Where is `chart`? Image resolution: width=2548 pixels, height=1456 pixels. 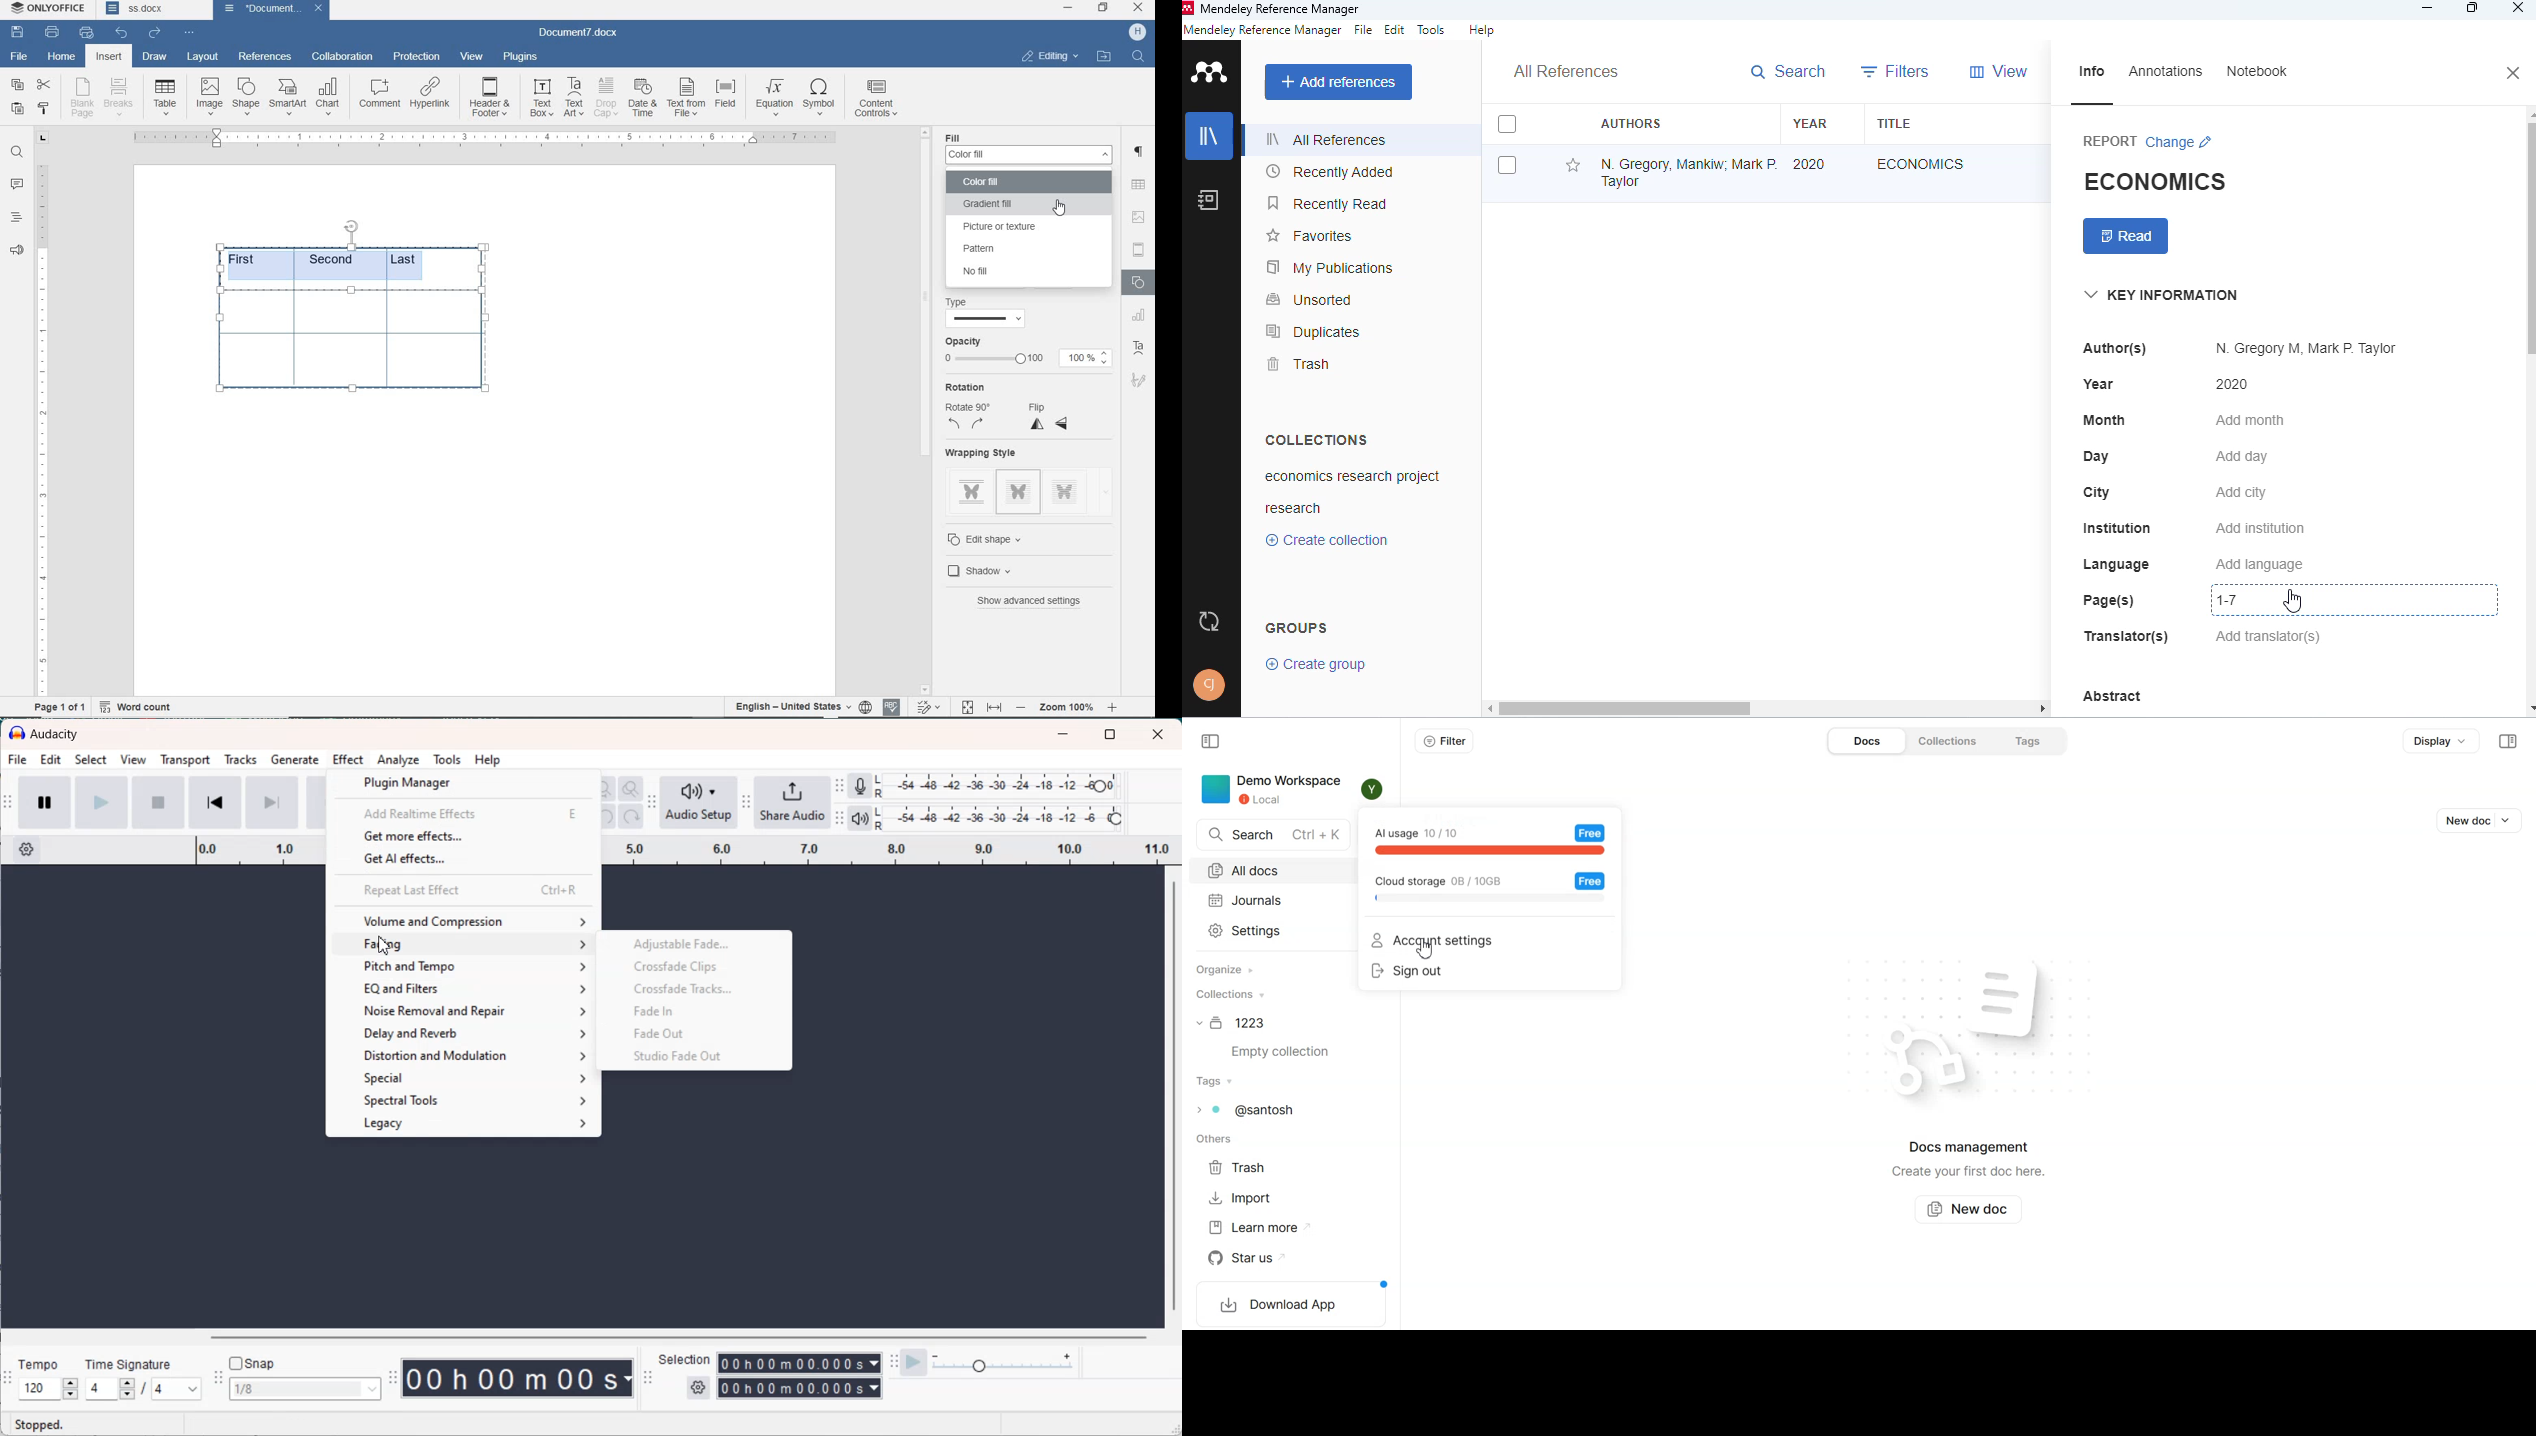
chart is located at coordinates (330, 98).